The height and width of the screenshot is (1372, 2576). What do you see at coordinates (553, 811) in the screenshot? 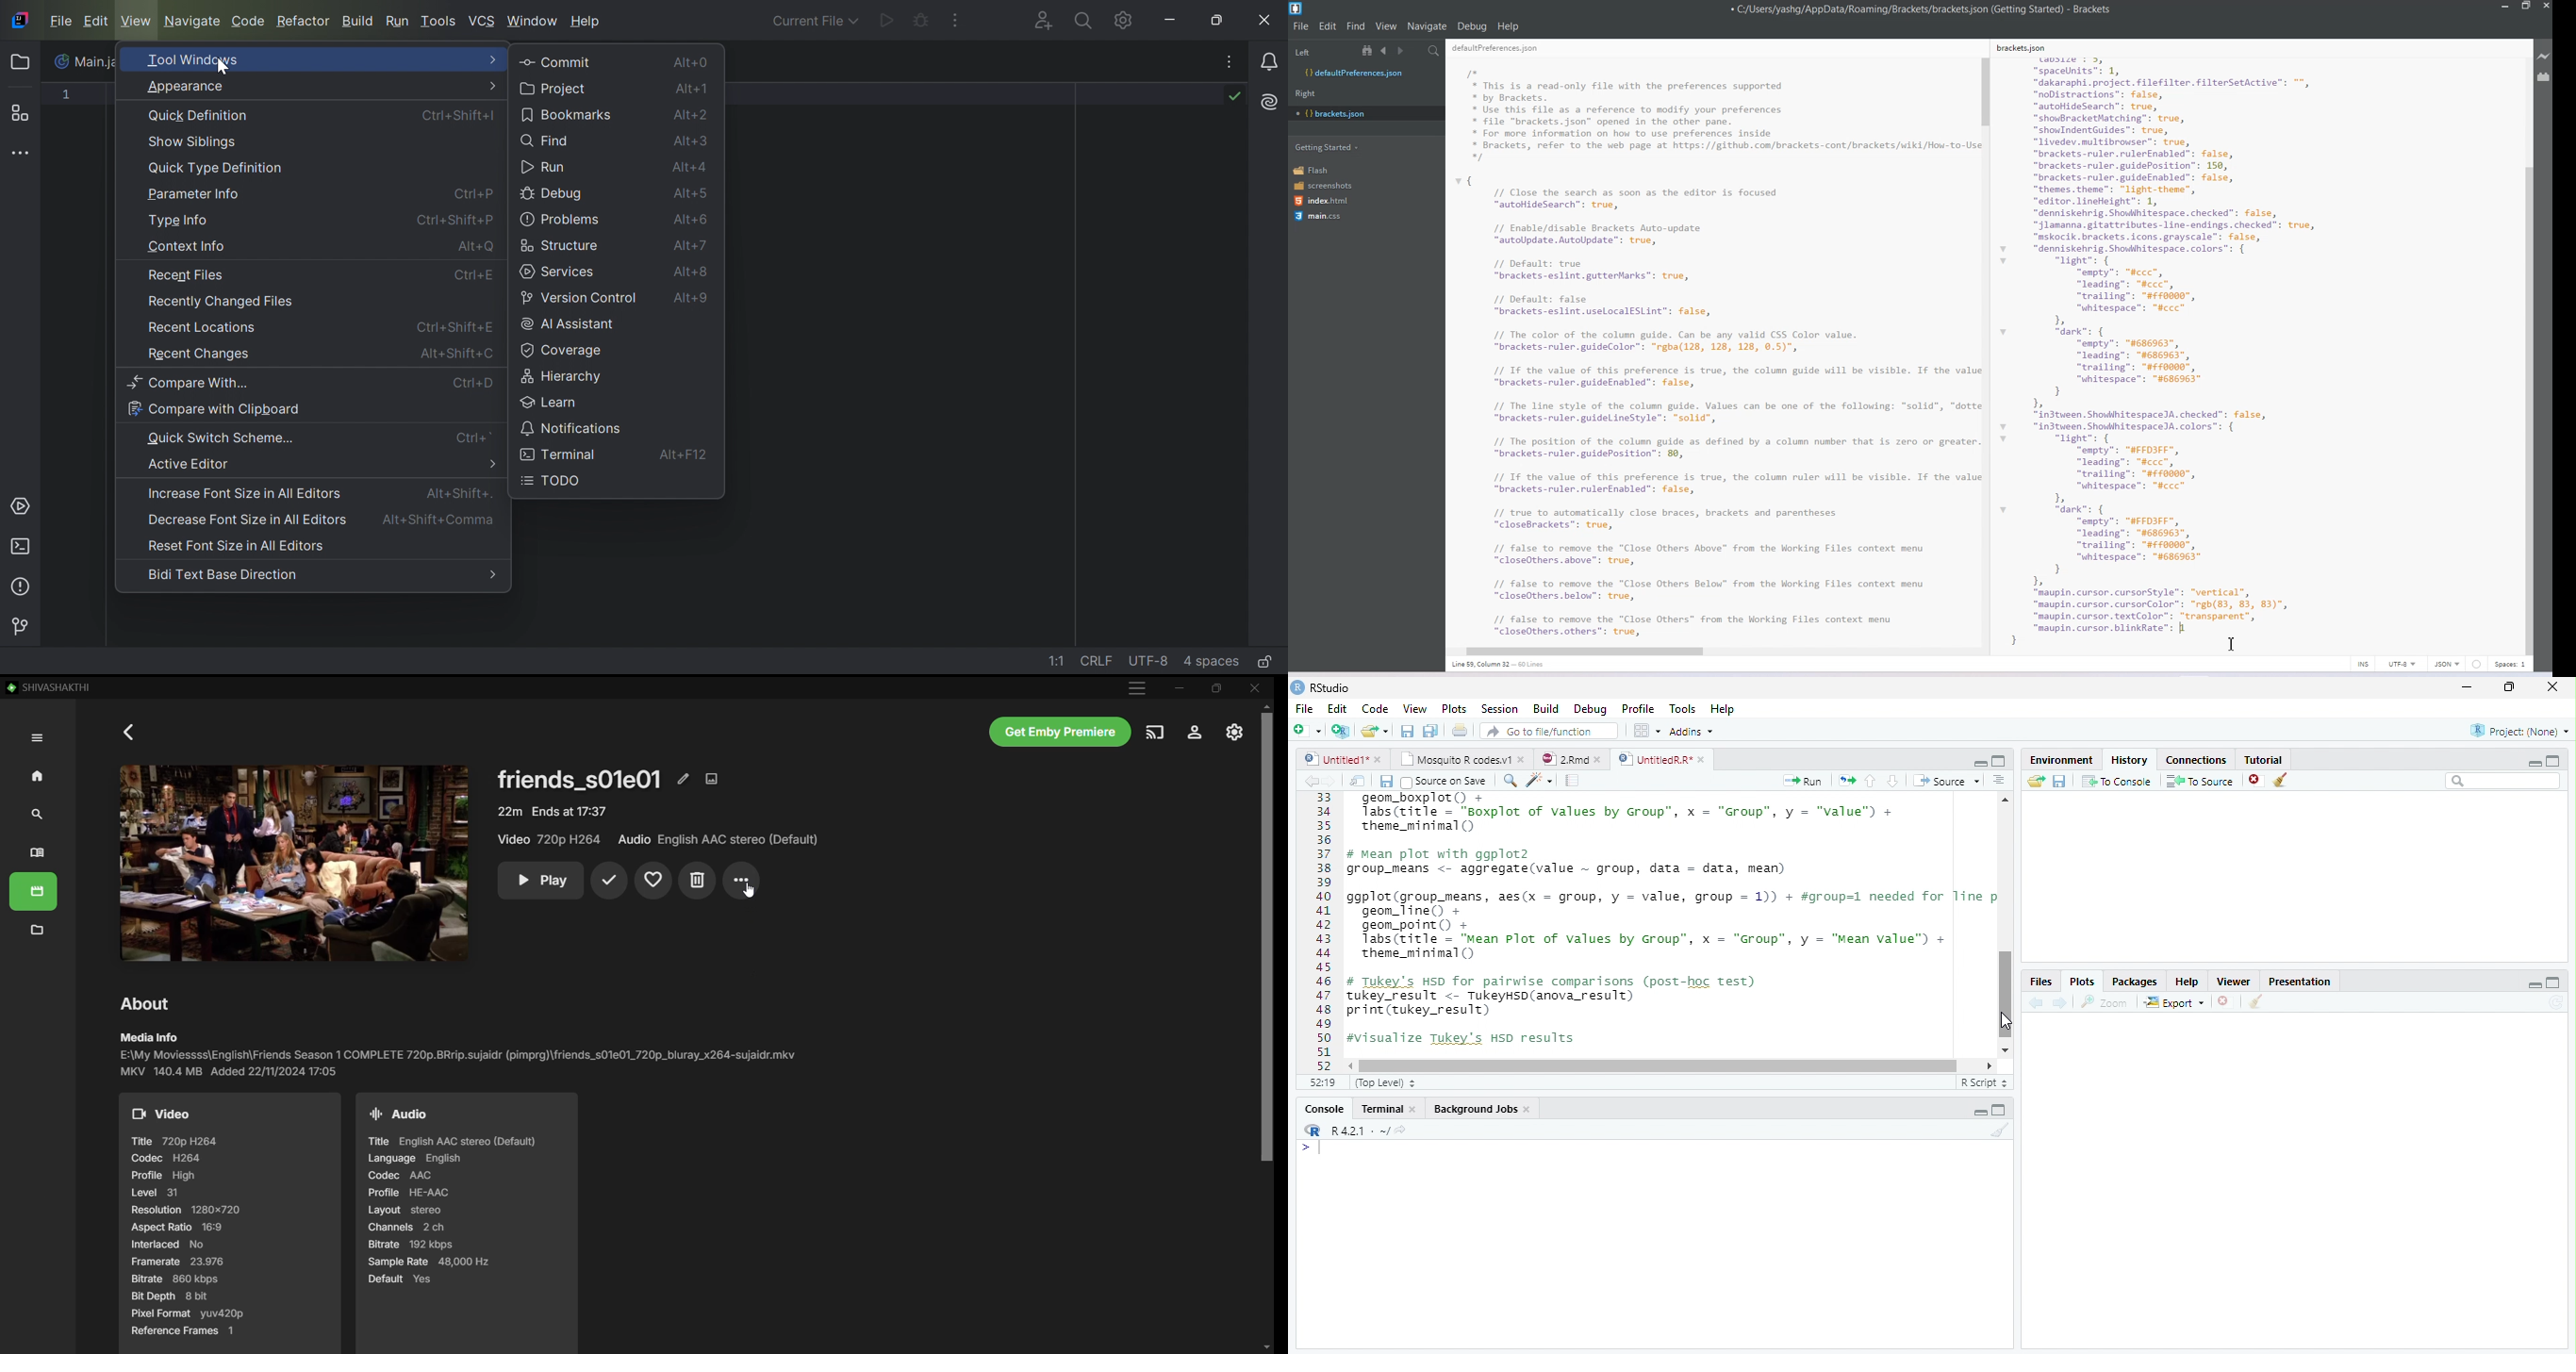
I see `Video Details` at bounding box center [553, 811].